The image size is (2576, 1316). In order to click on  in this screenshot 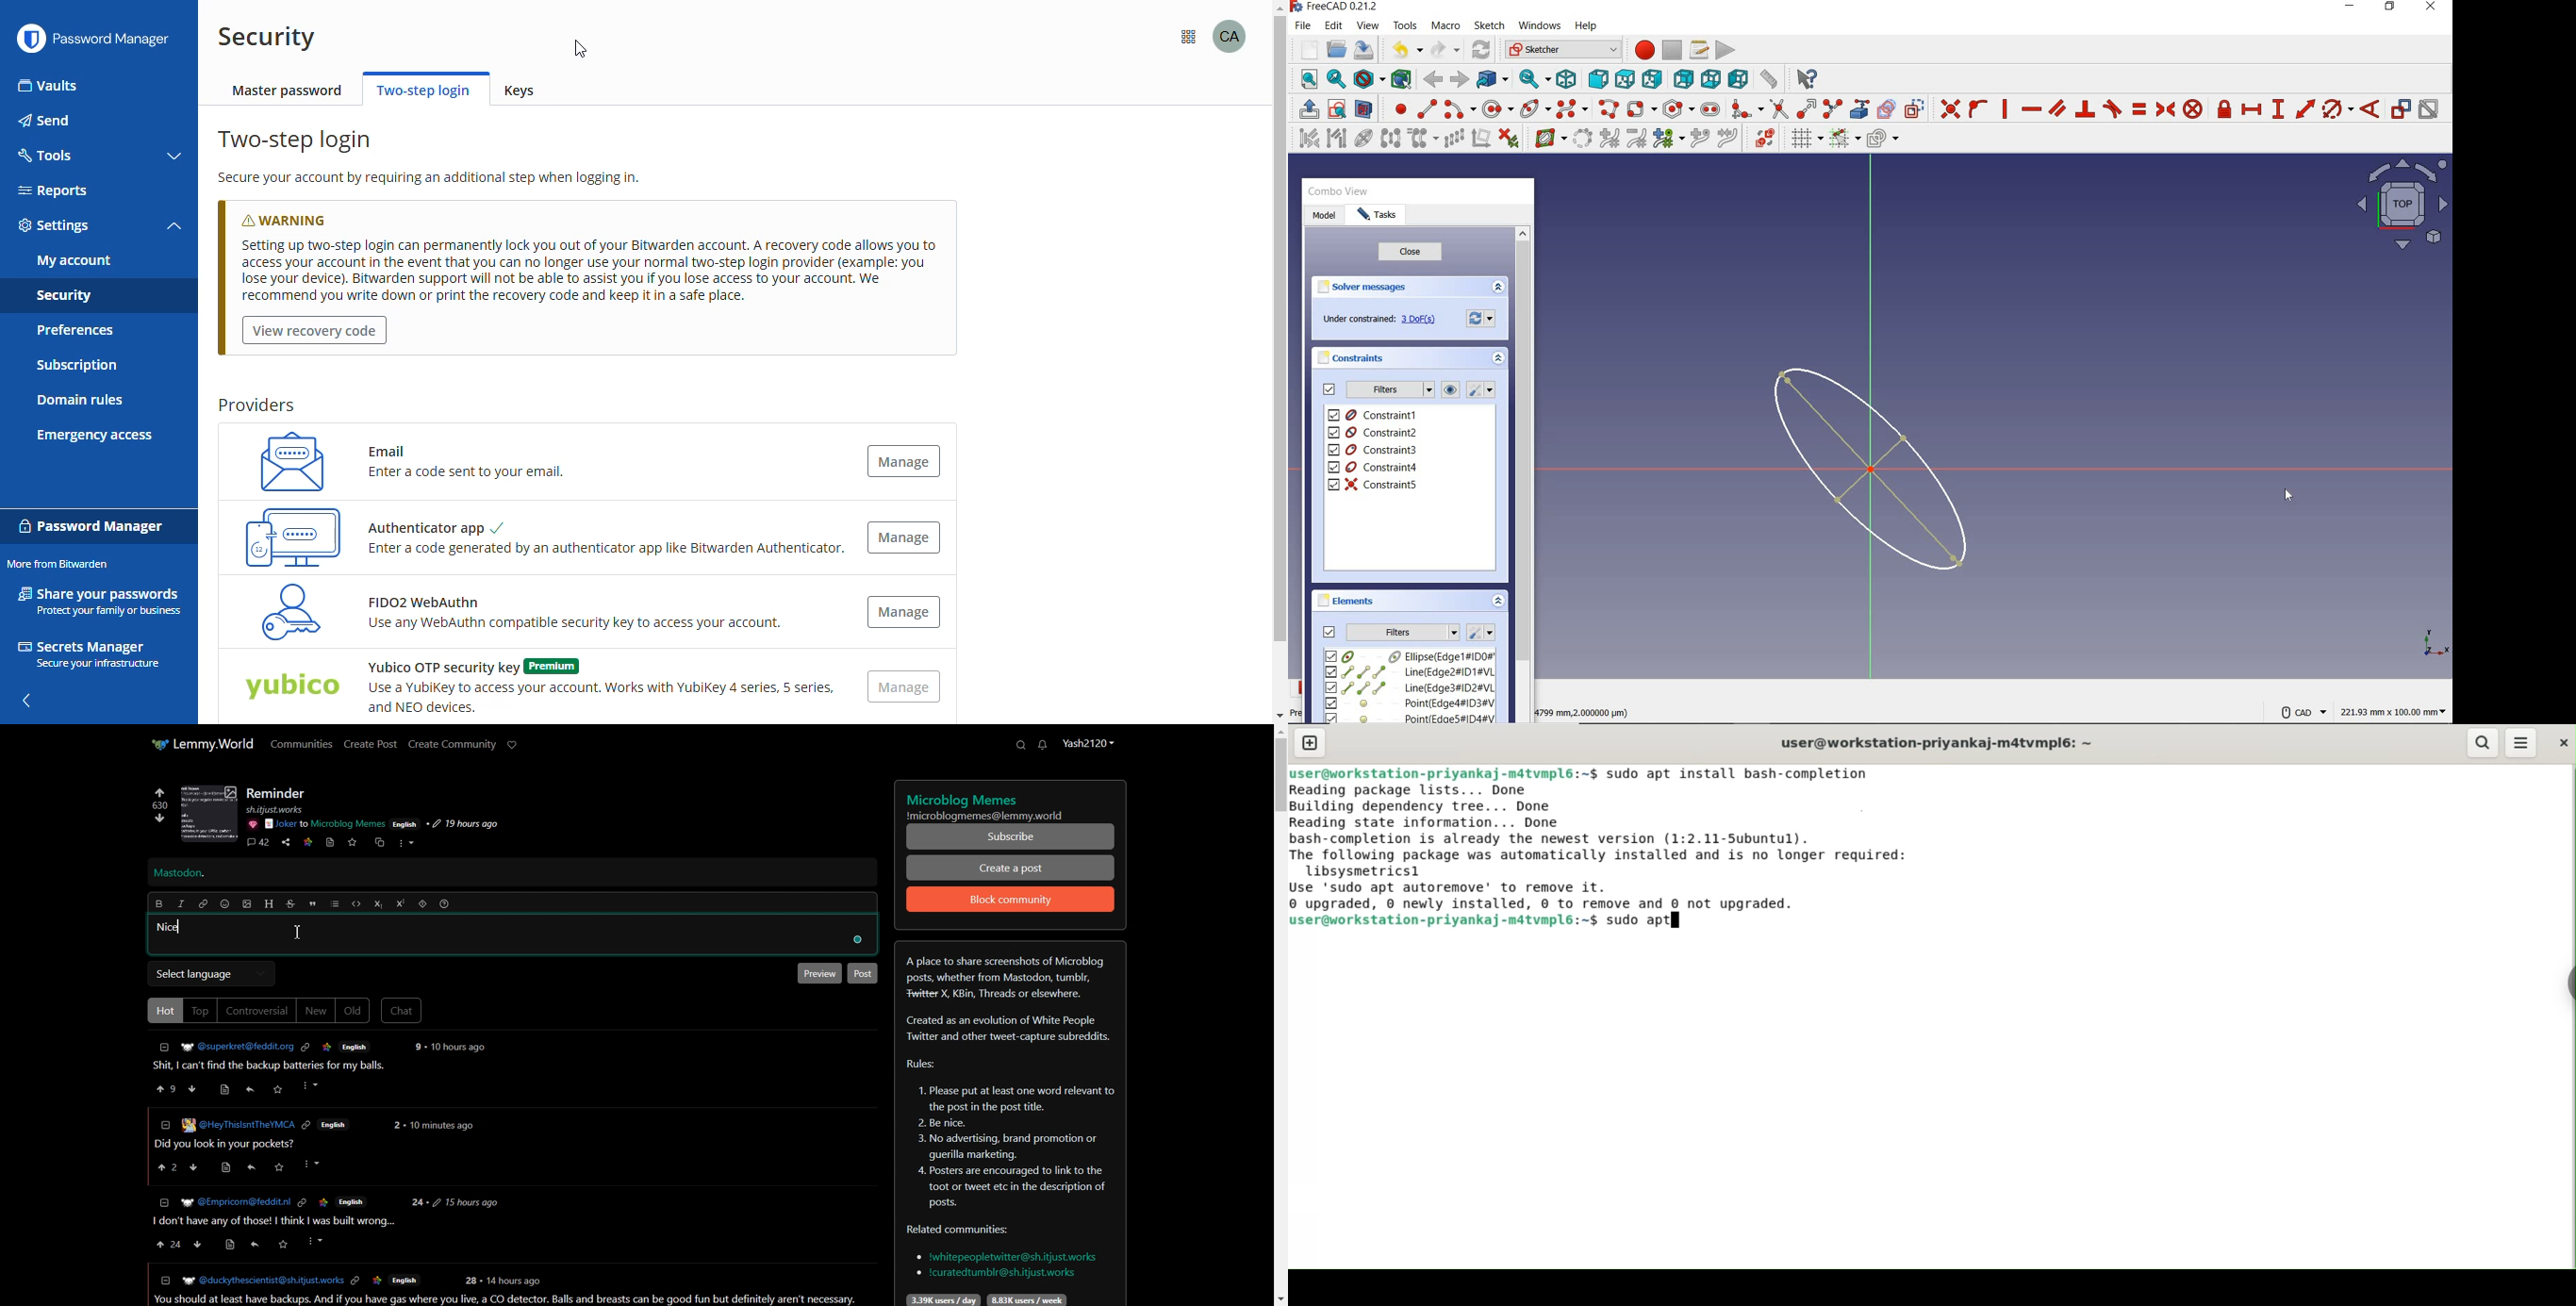, I will do `click(377, 1282)`.